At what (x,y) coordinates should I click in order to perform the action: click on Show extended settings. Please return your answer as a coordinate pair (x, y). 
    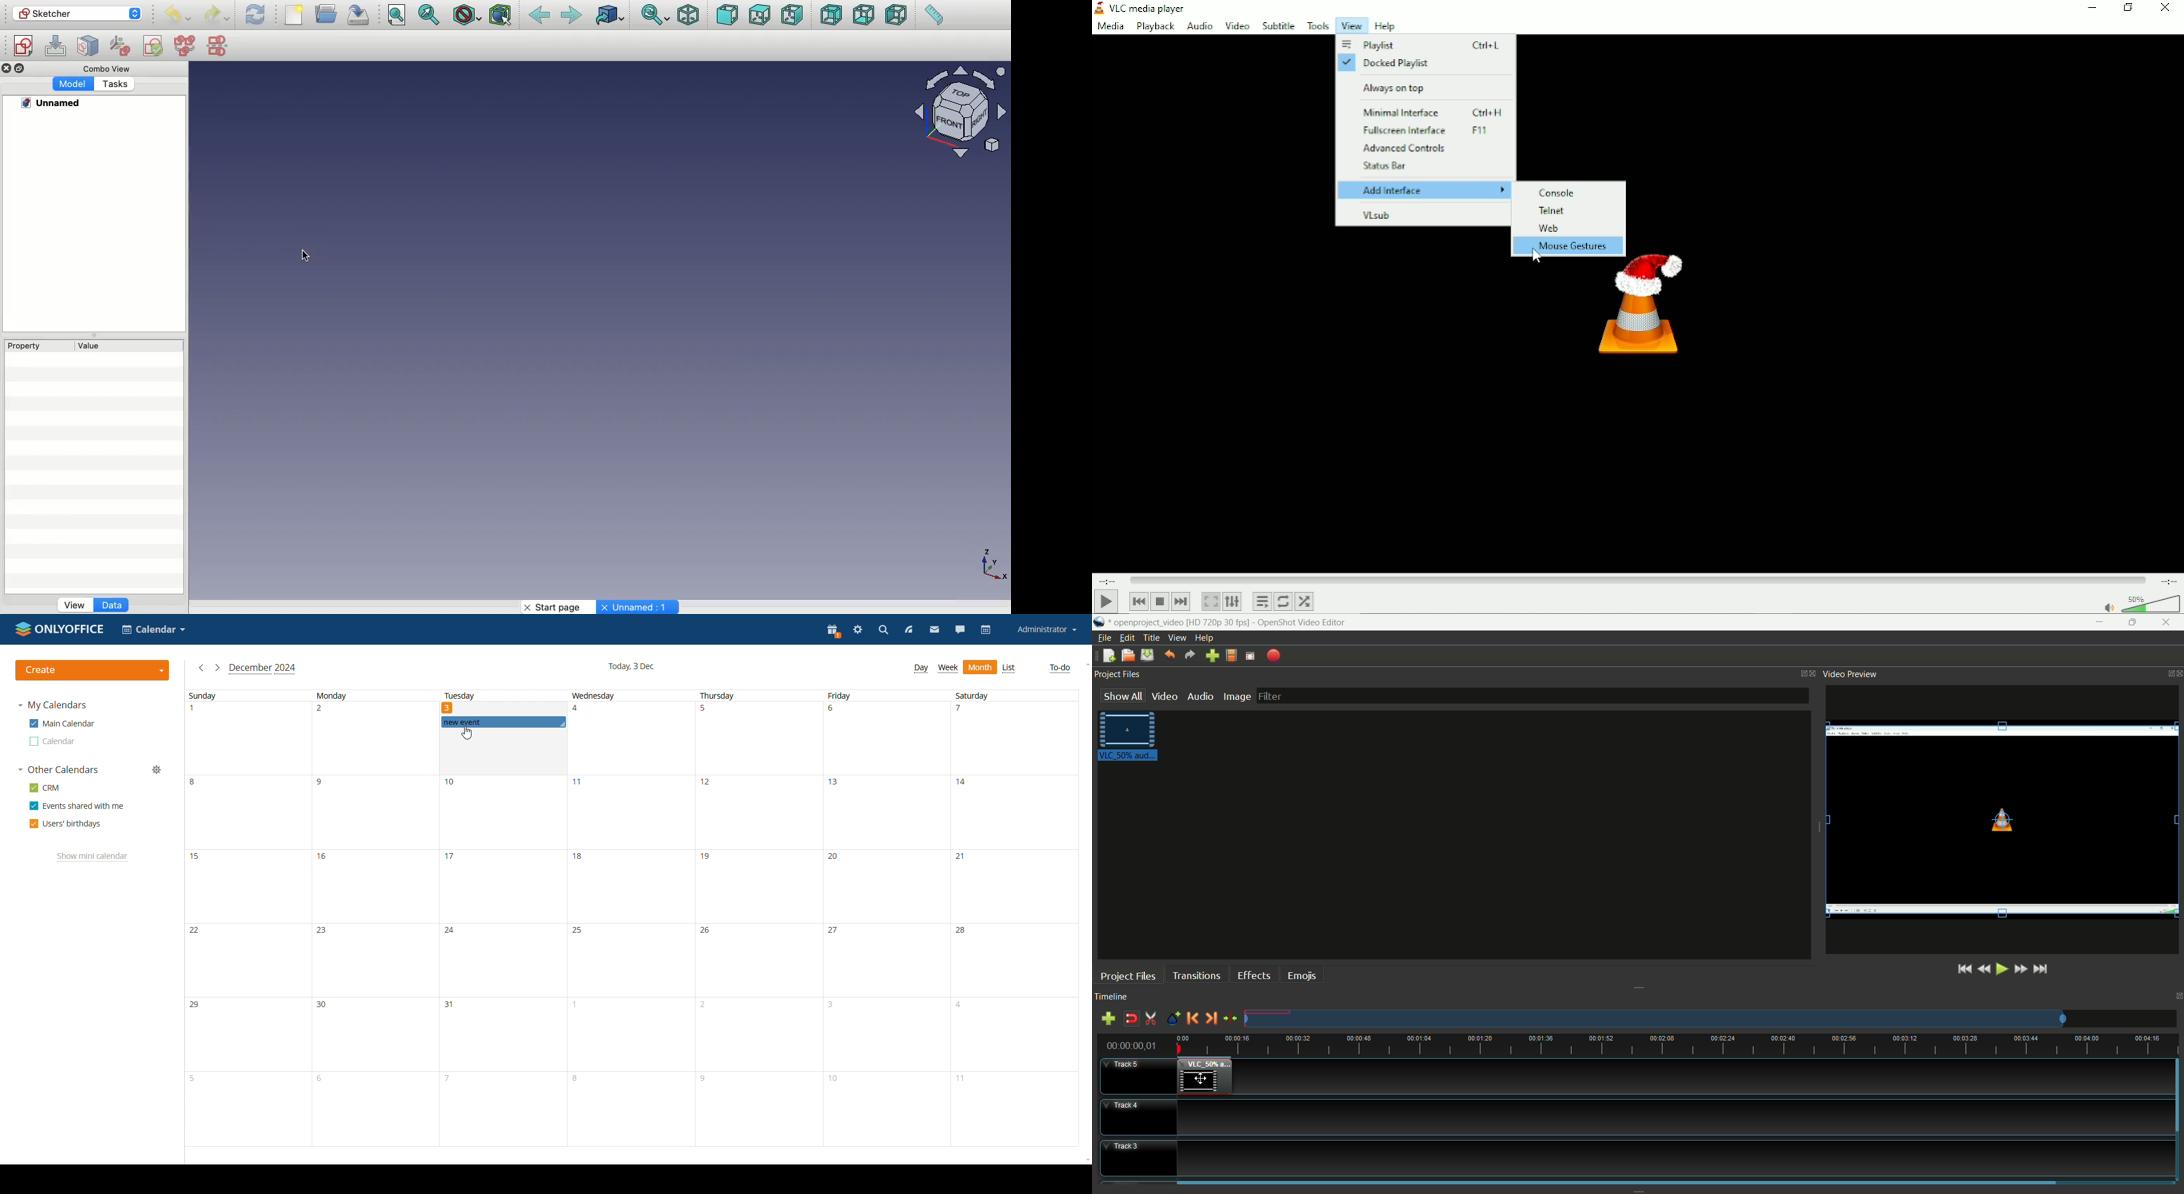
    Looking at the image, I should click on (1231, 602).